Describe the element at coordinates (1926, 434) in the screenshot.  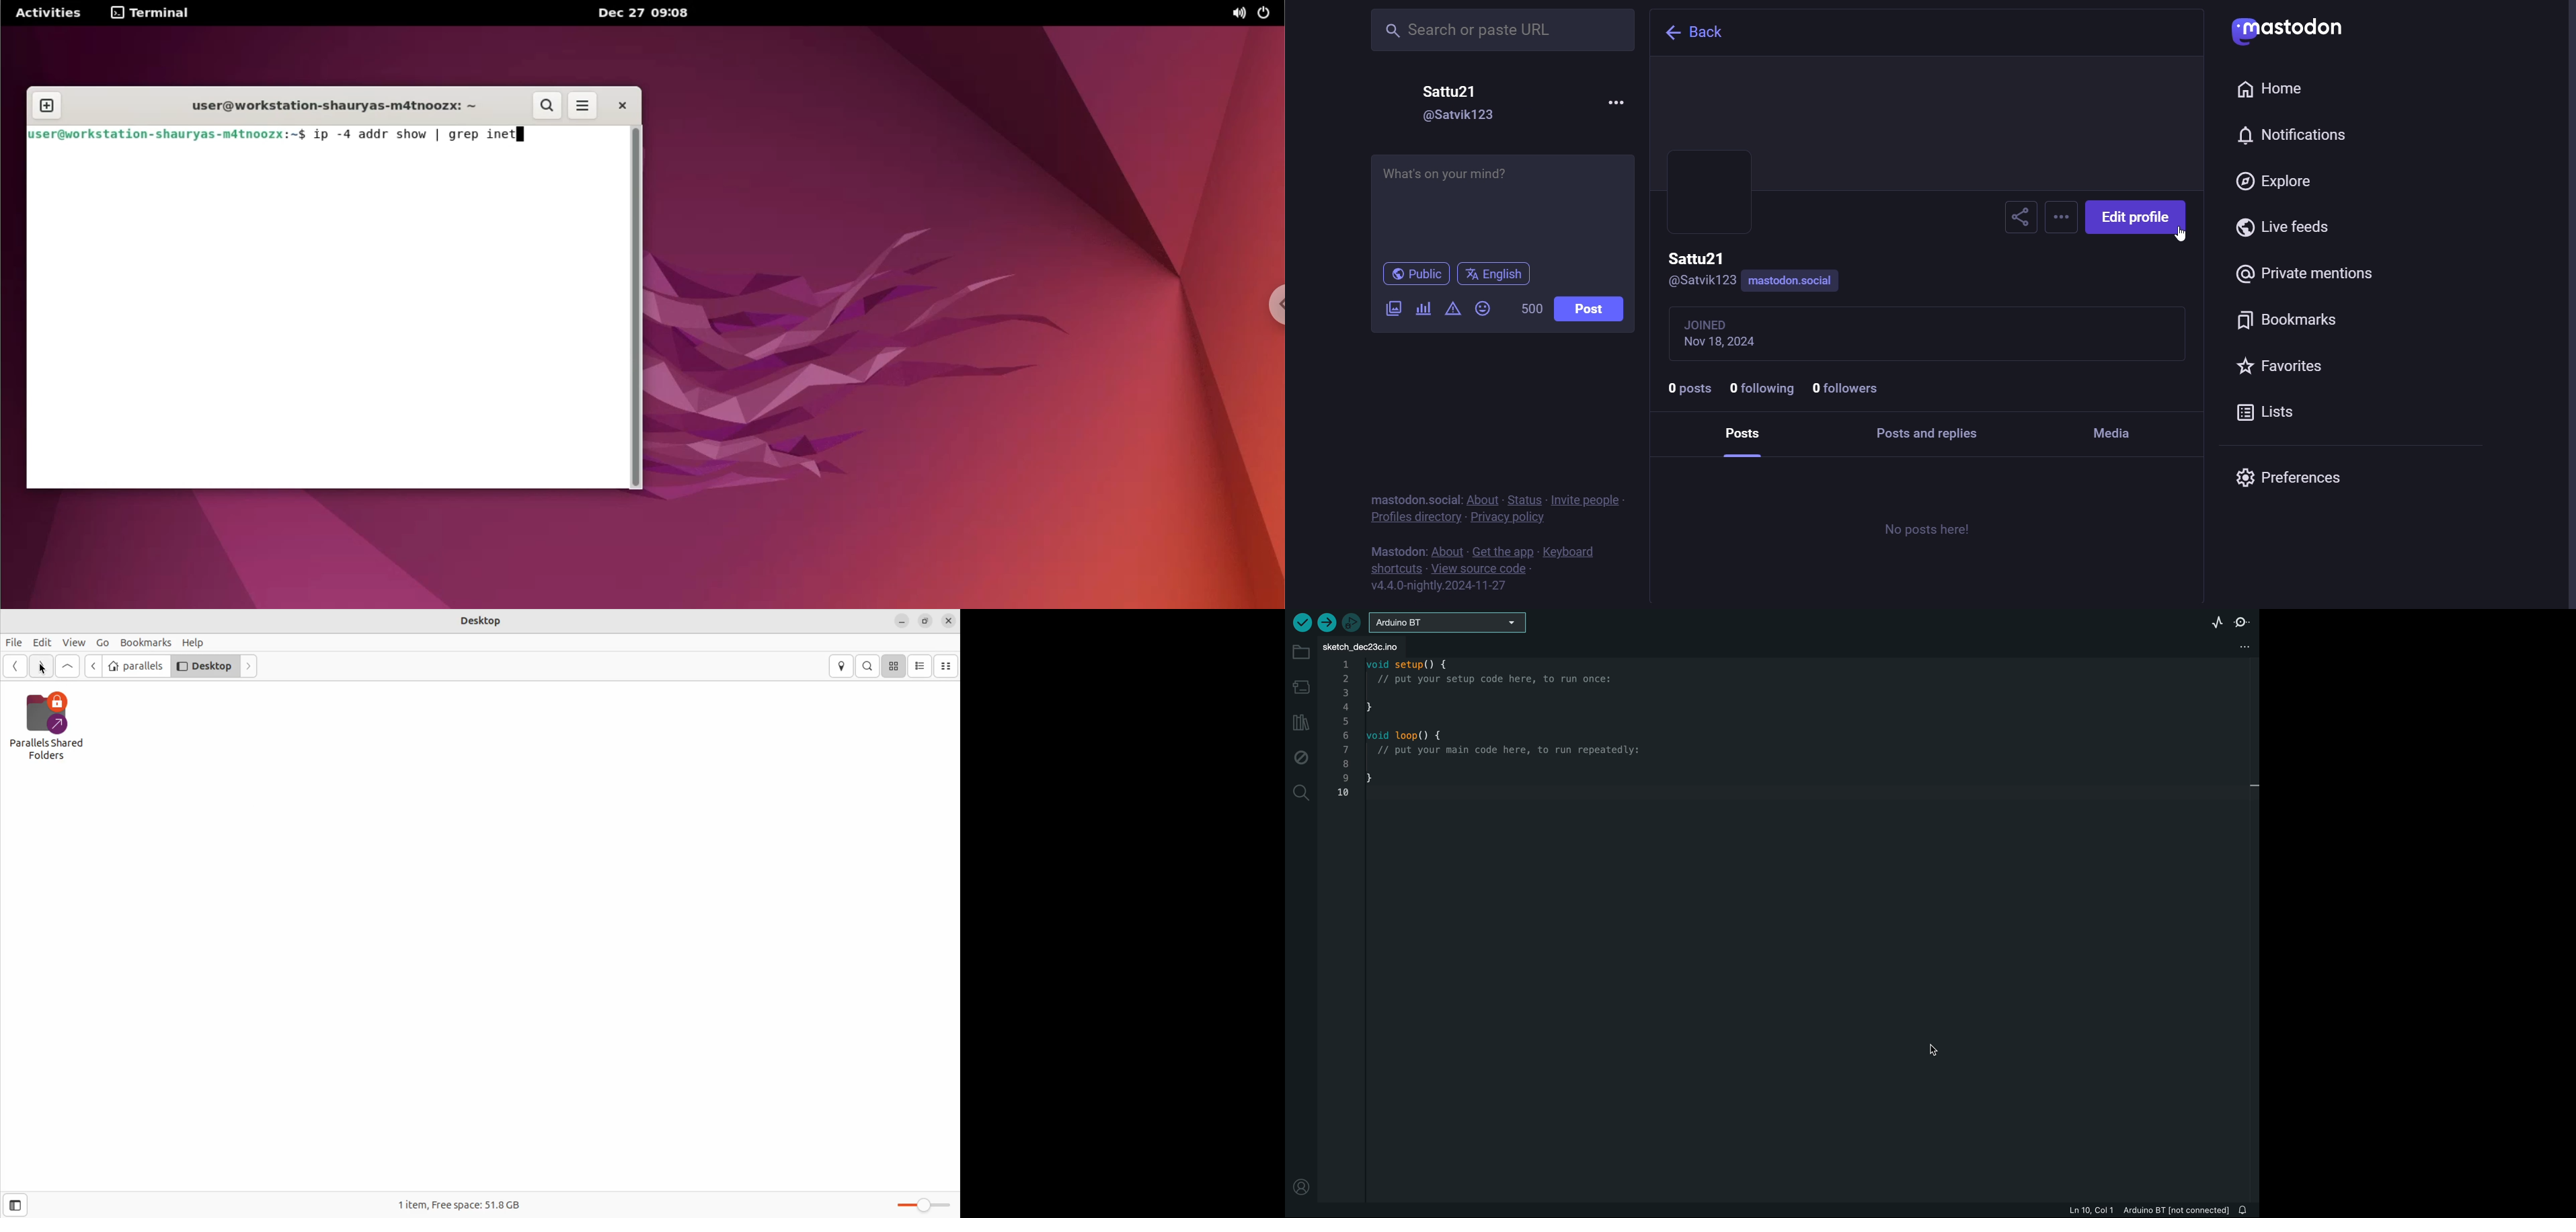
I see `post and replies` at that location.